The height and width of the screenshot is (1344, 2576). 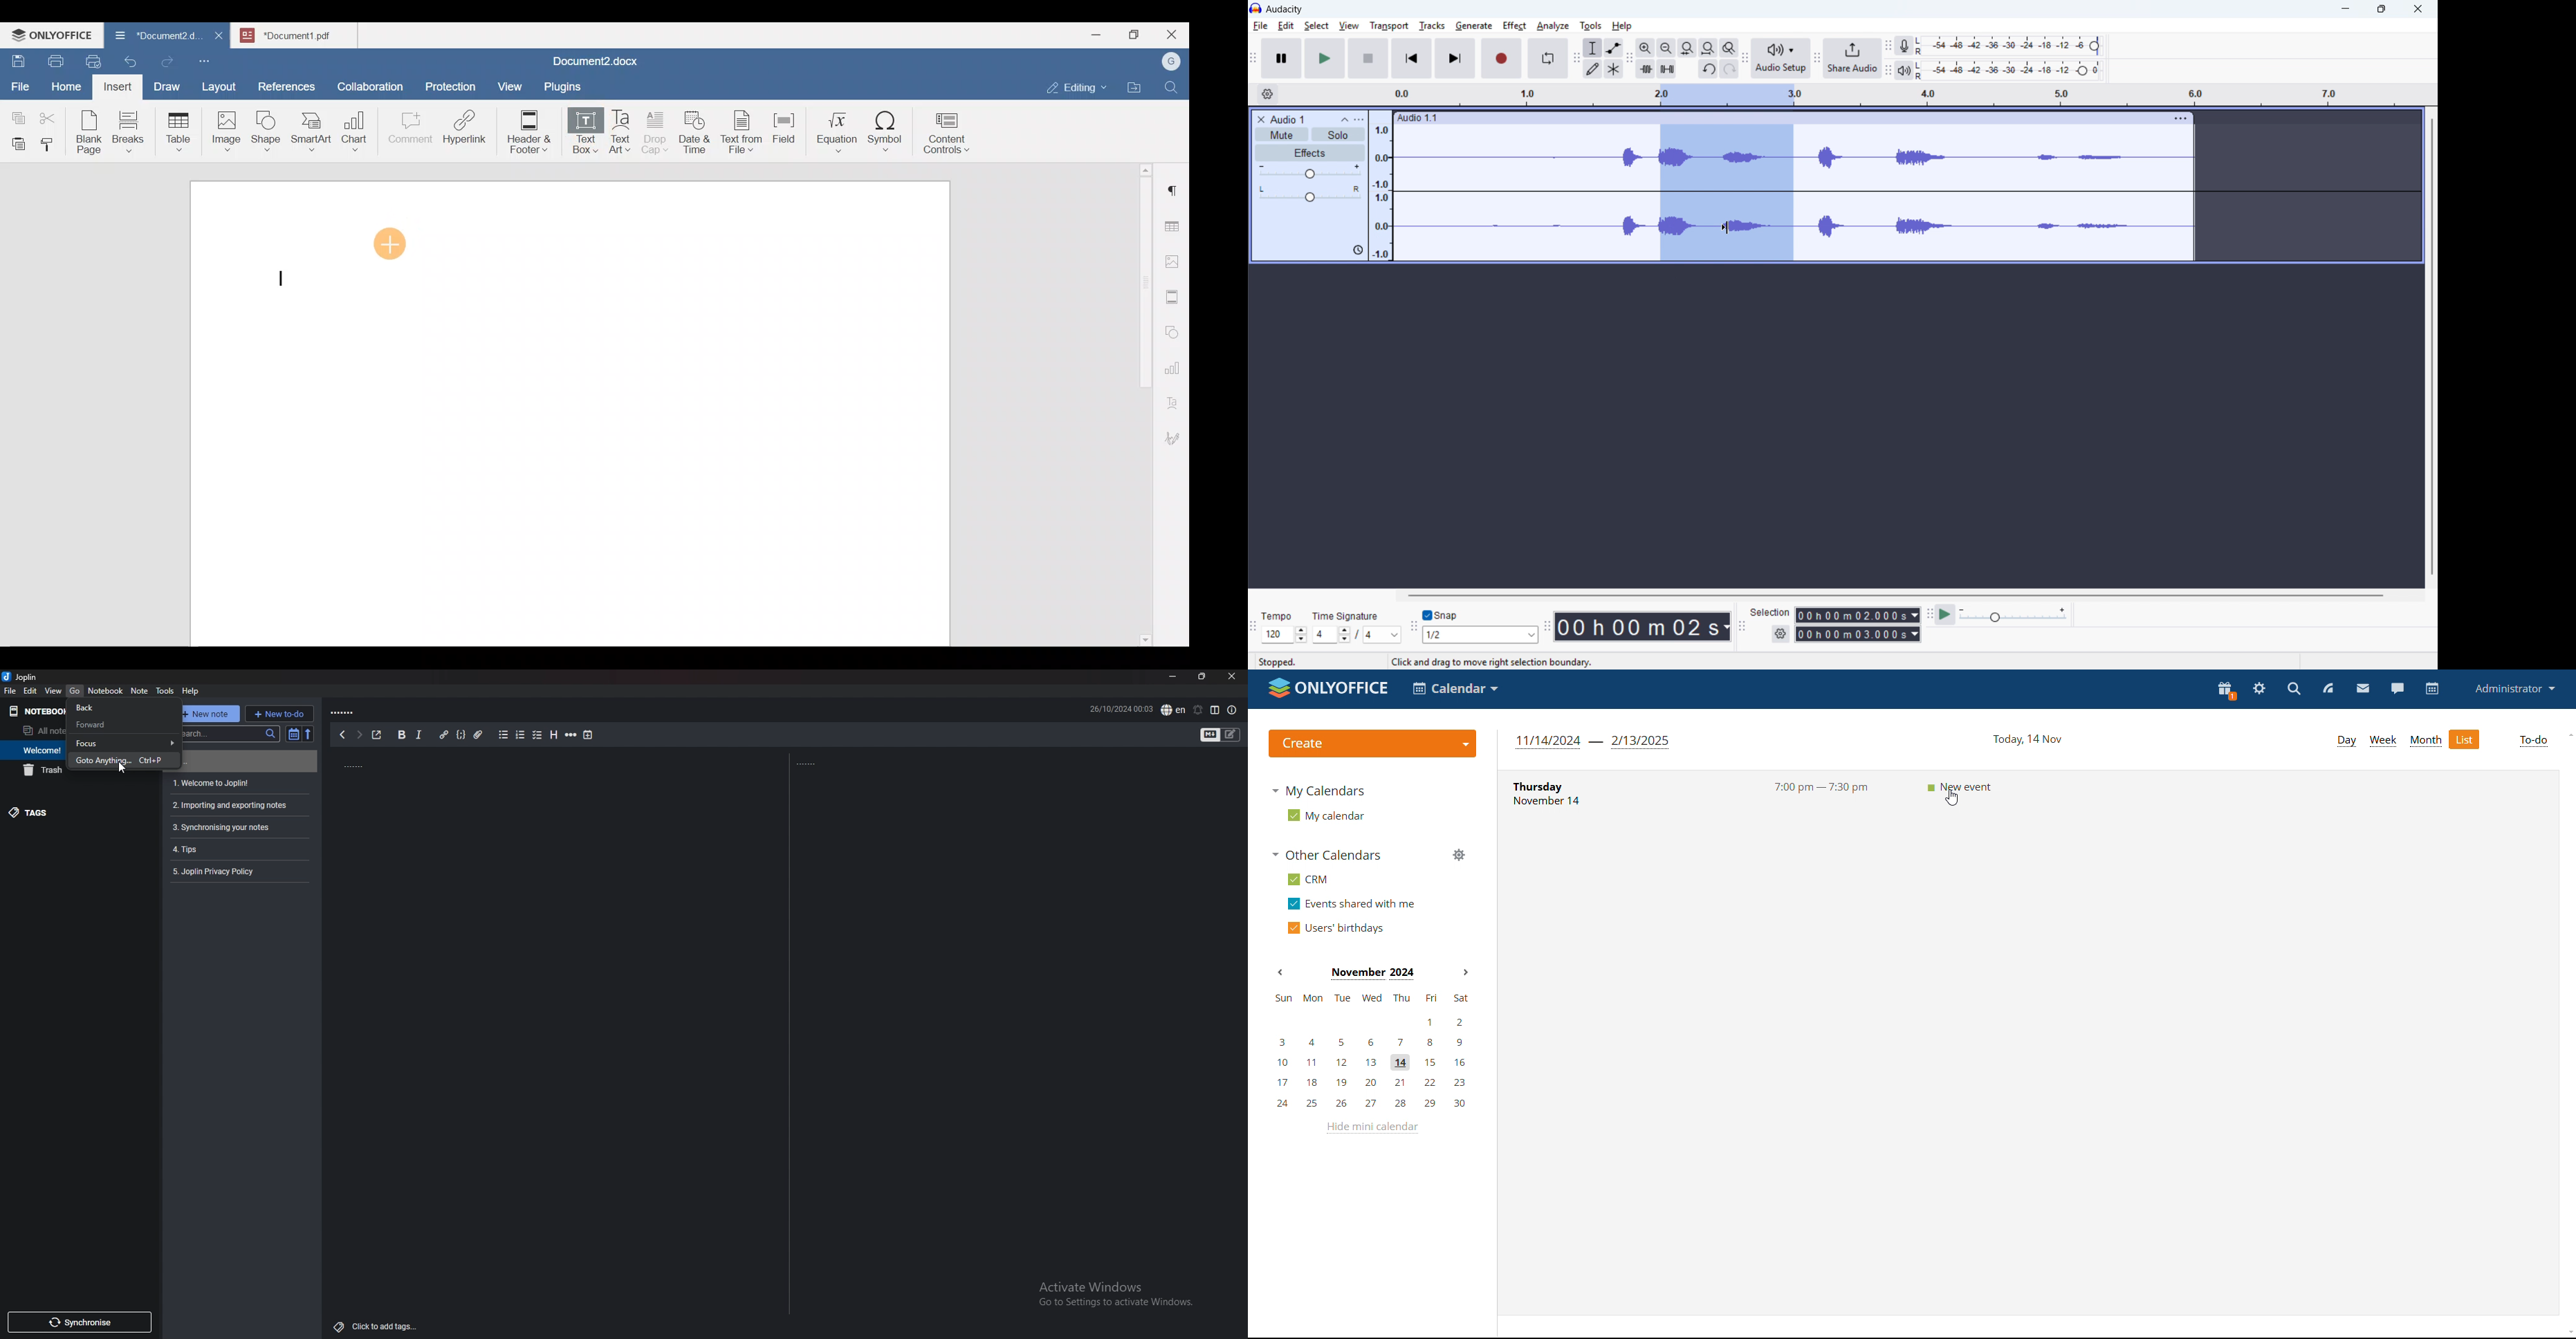 What do you see at coordinates (2417, 9) in the screenshot?
I see `Close` at bounding box center [2417, 9].